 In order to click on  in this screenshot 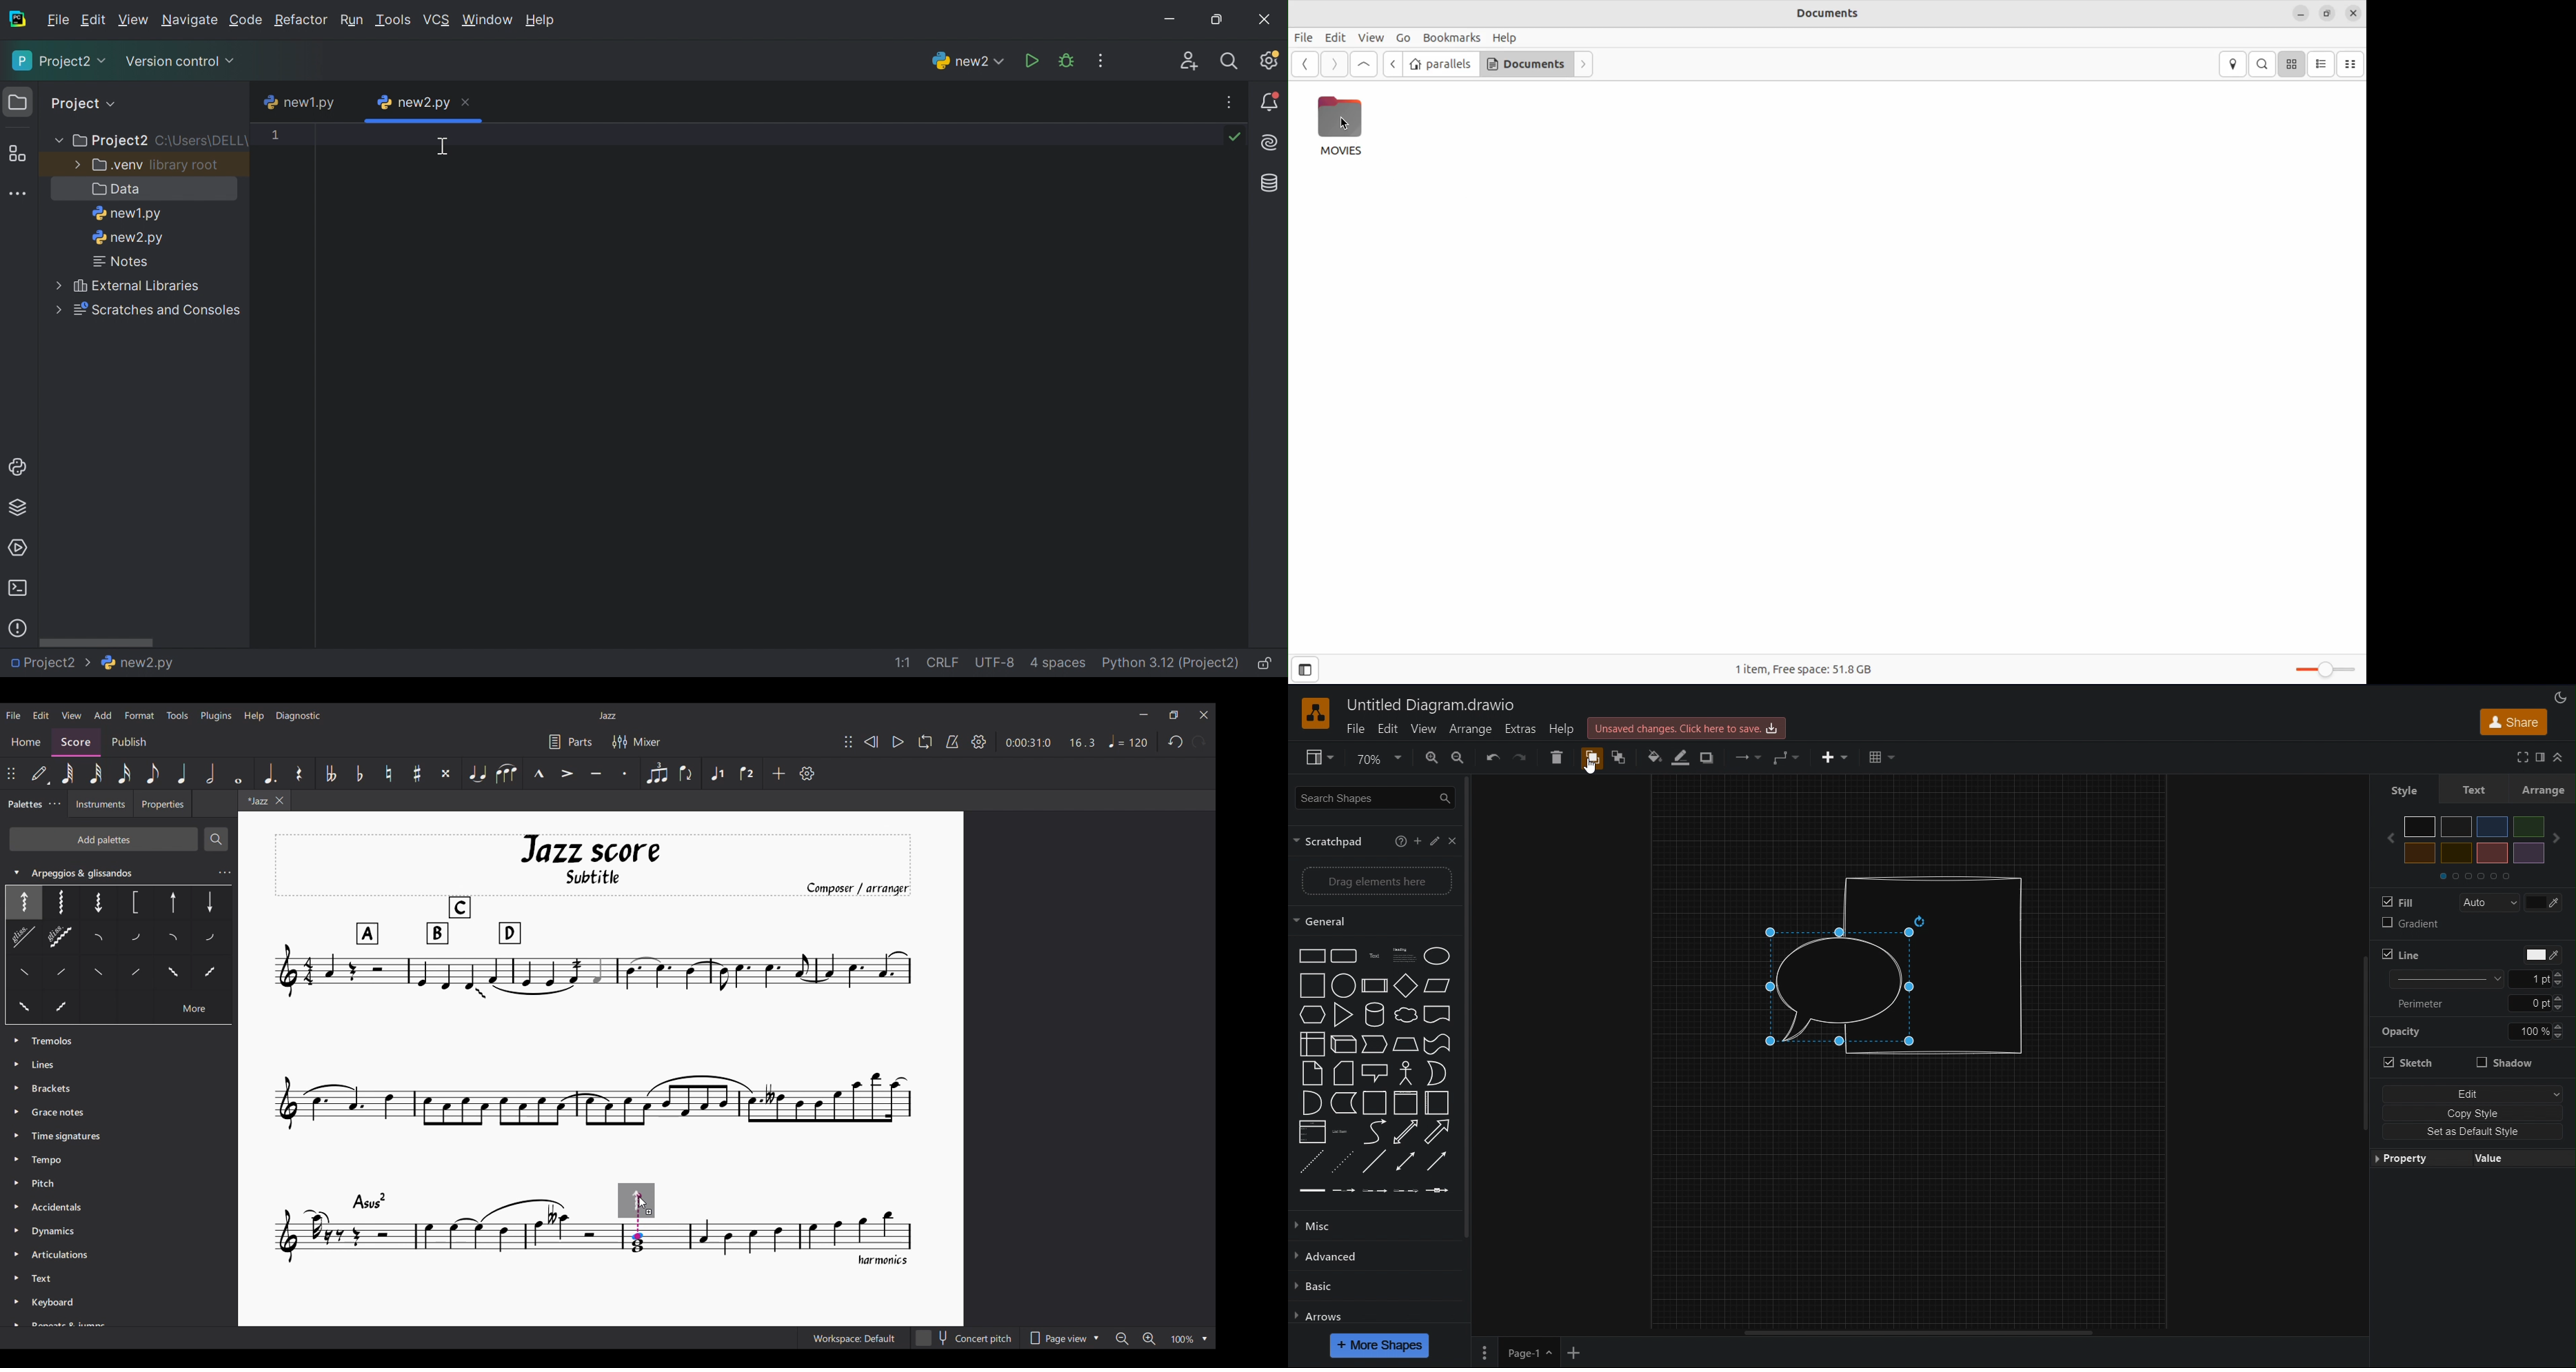, I will do `click(212, 974)`.